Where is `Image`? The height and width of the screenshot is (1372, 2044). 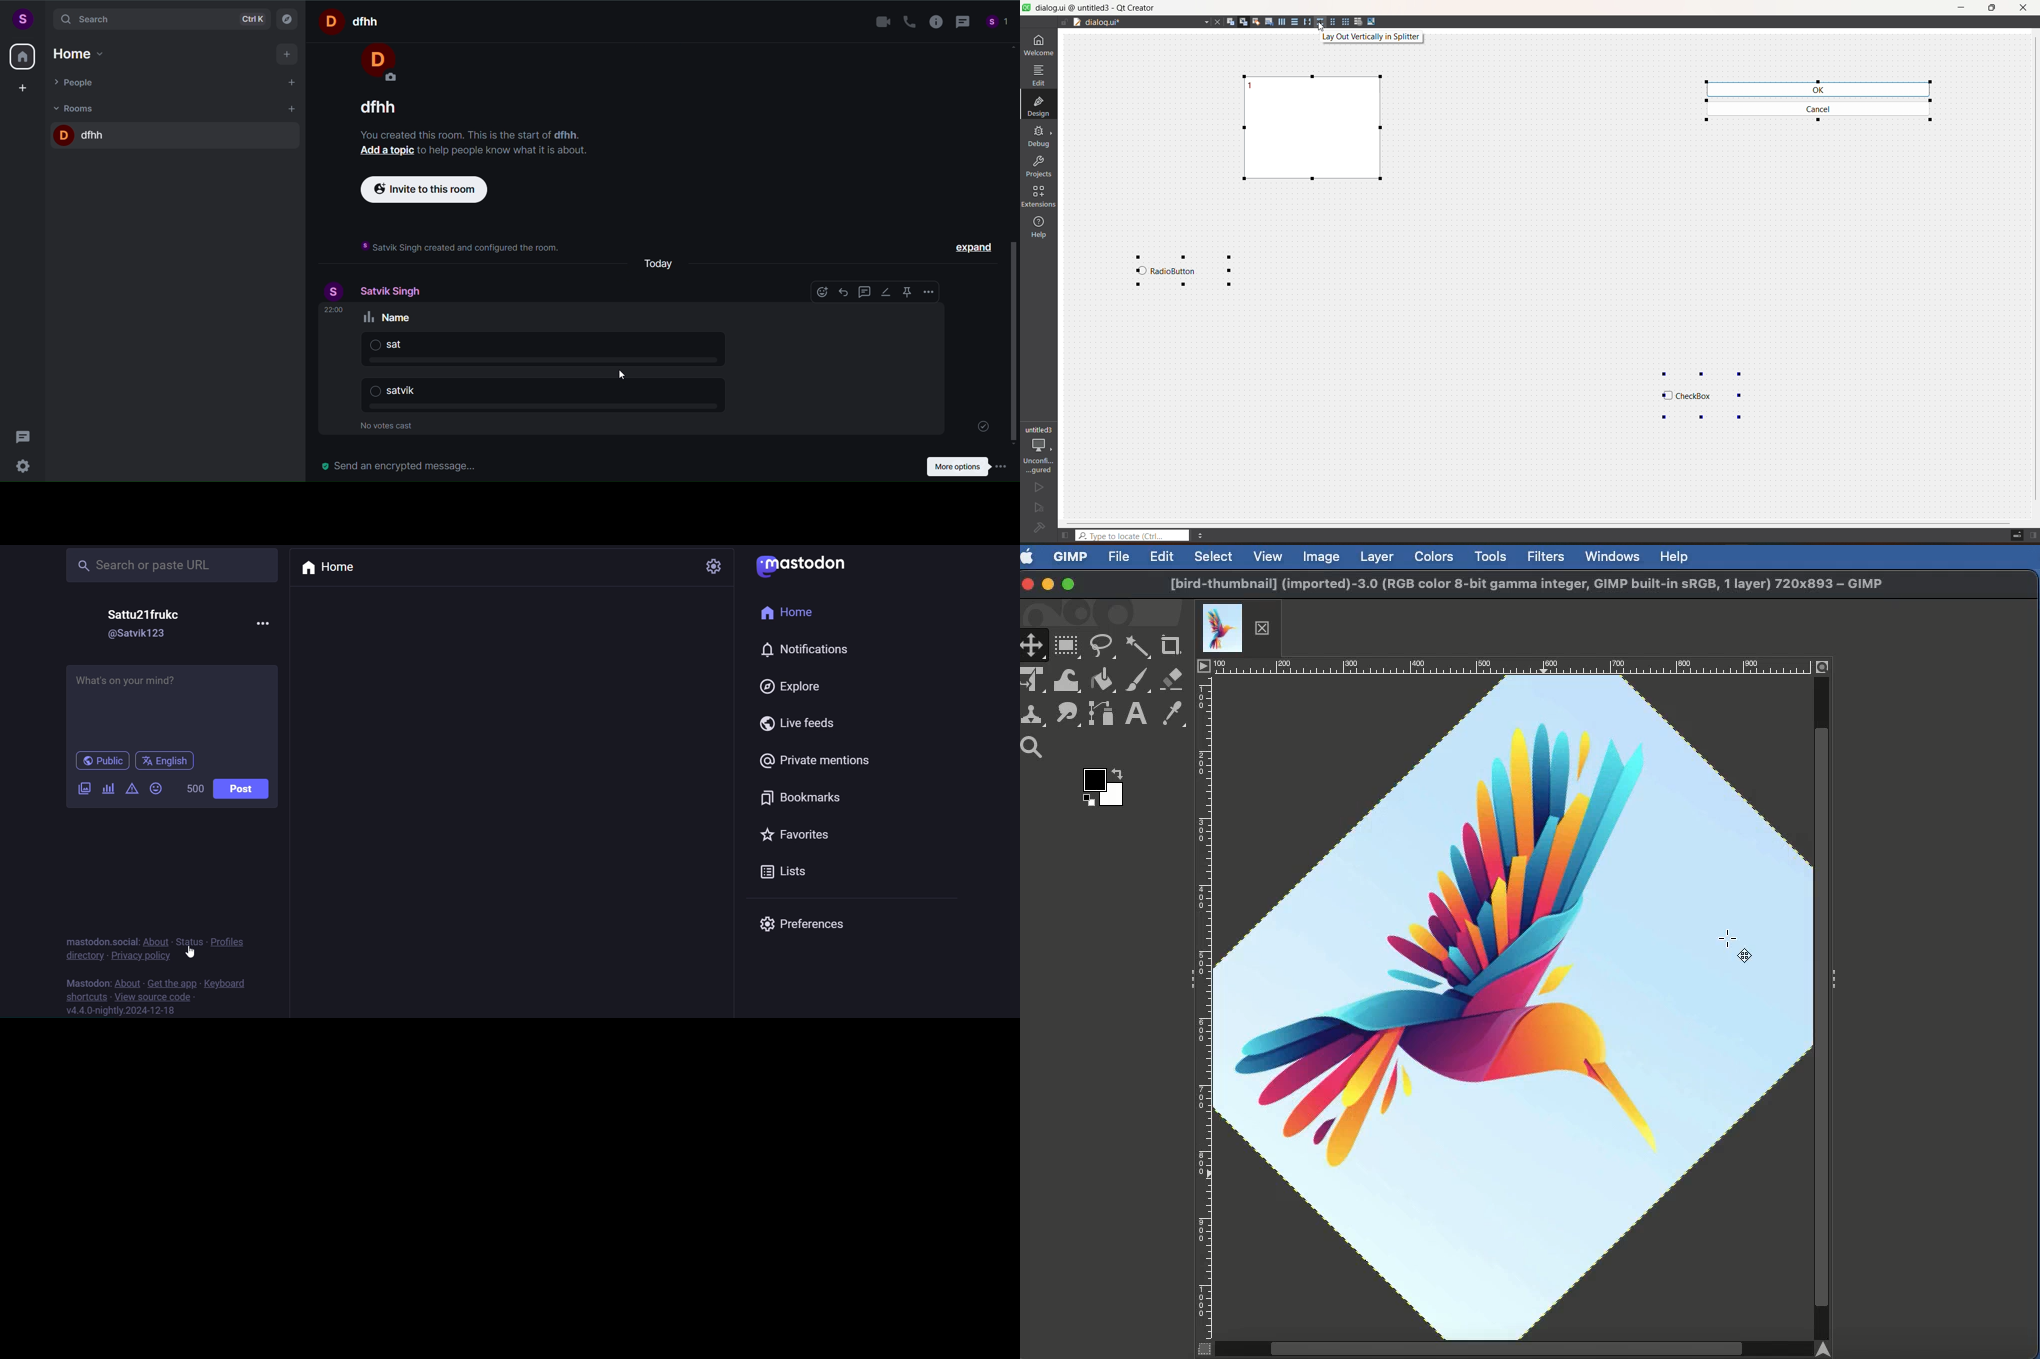
Image is located at coordinates (1322, 556).